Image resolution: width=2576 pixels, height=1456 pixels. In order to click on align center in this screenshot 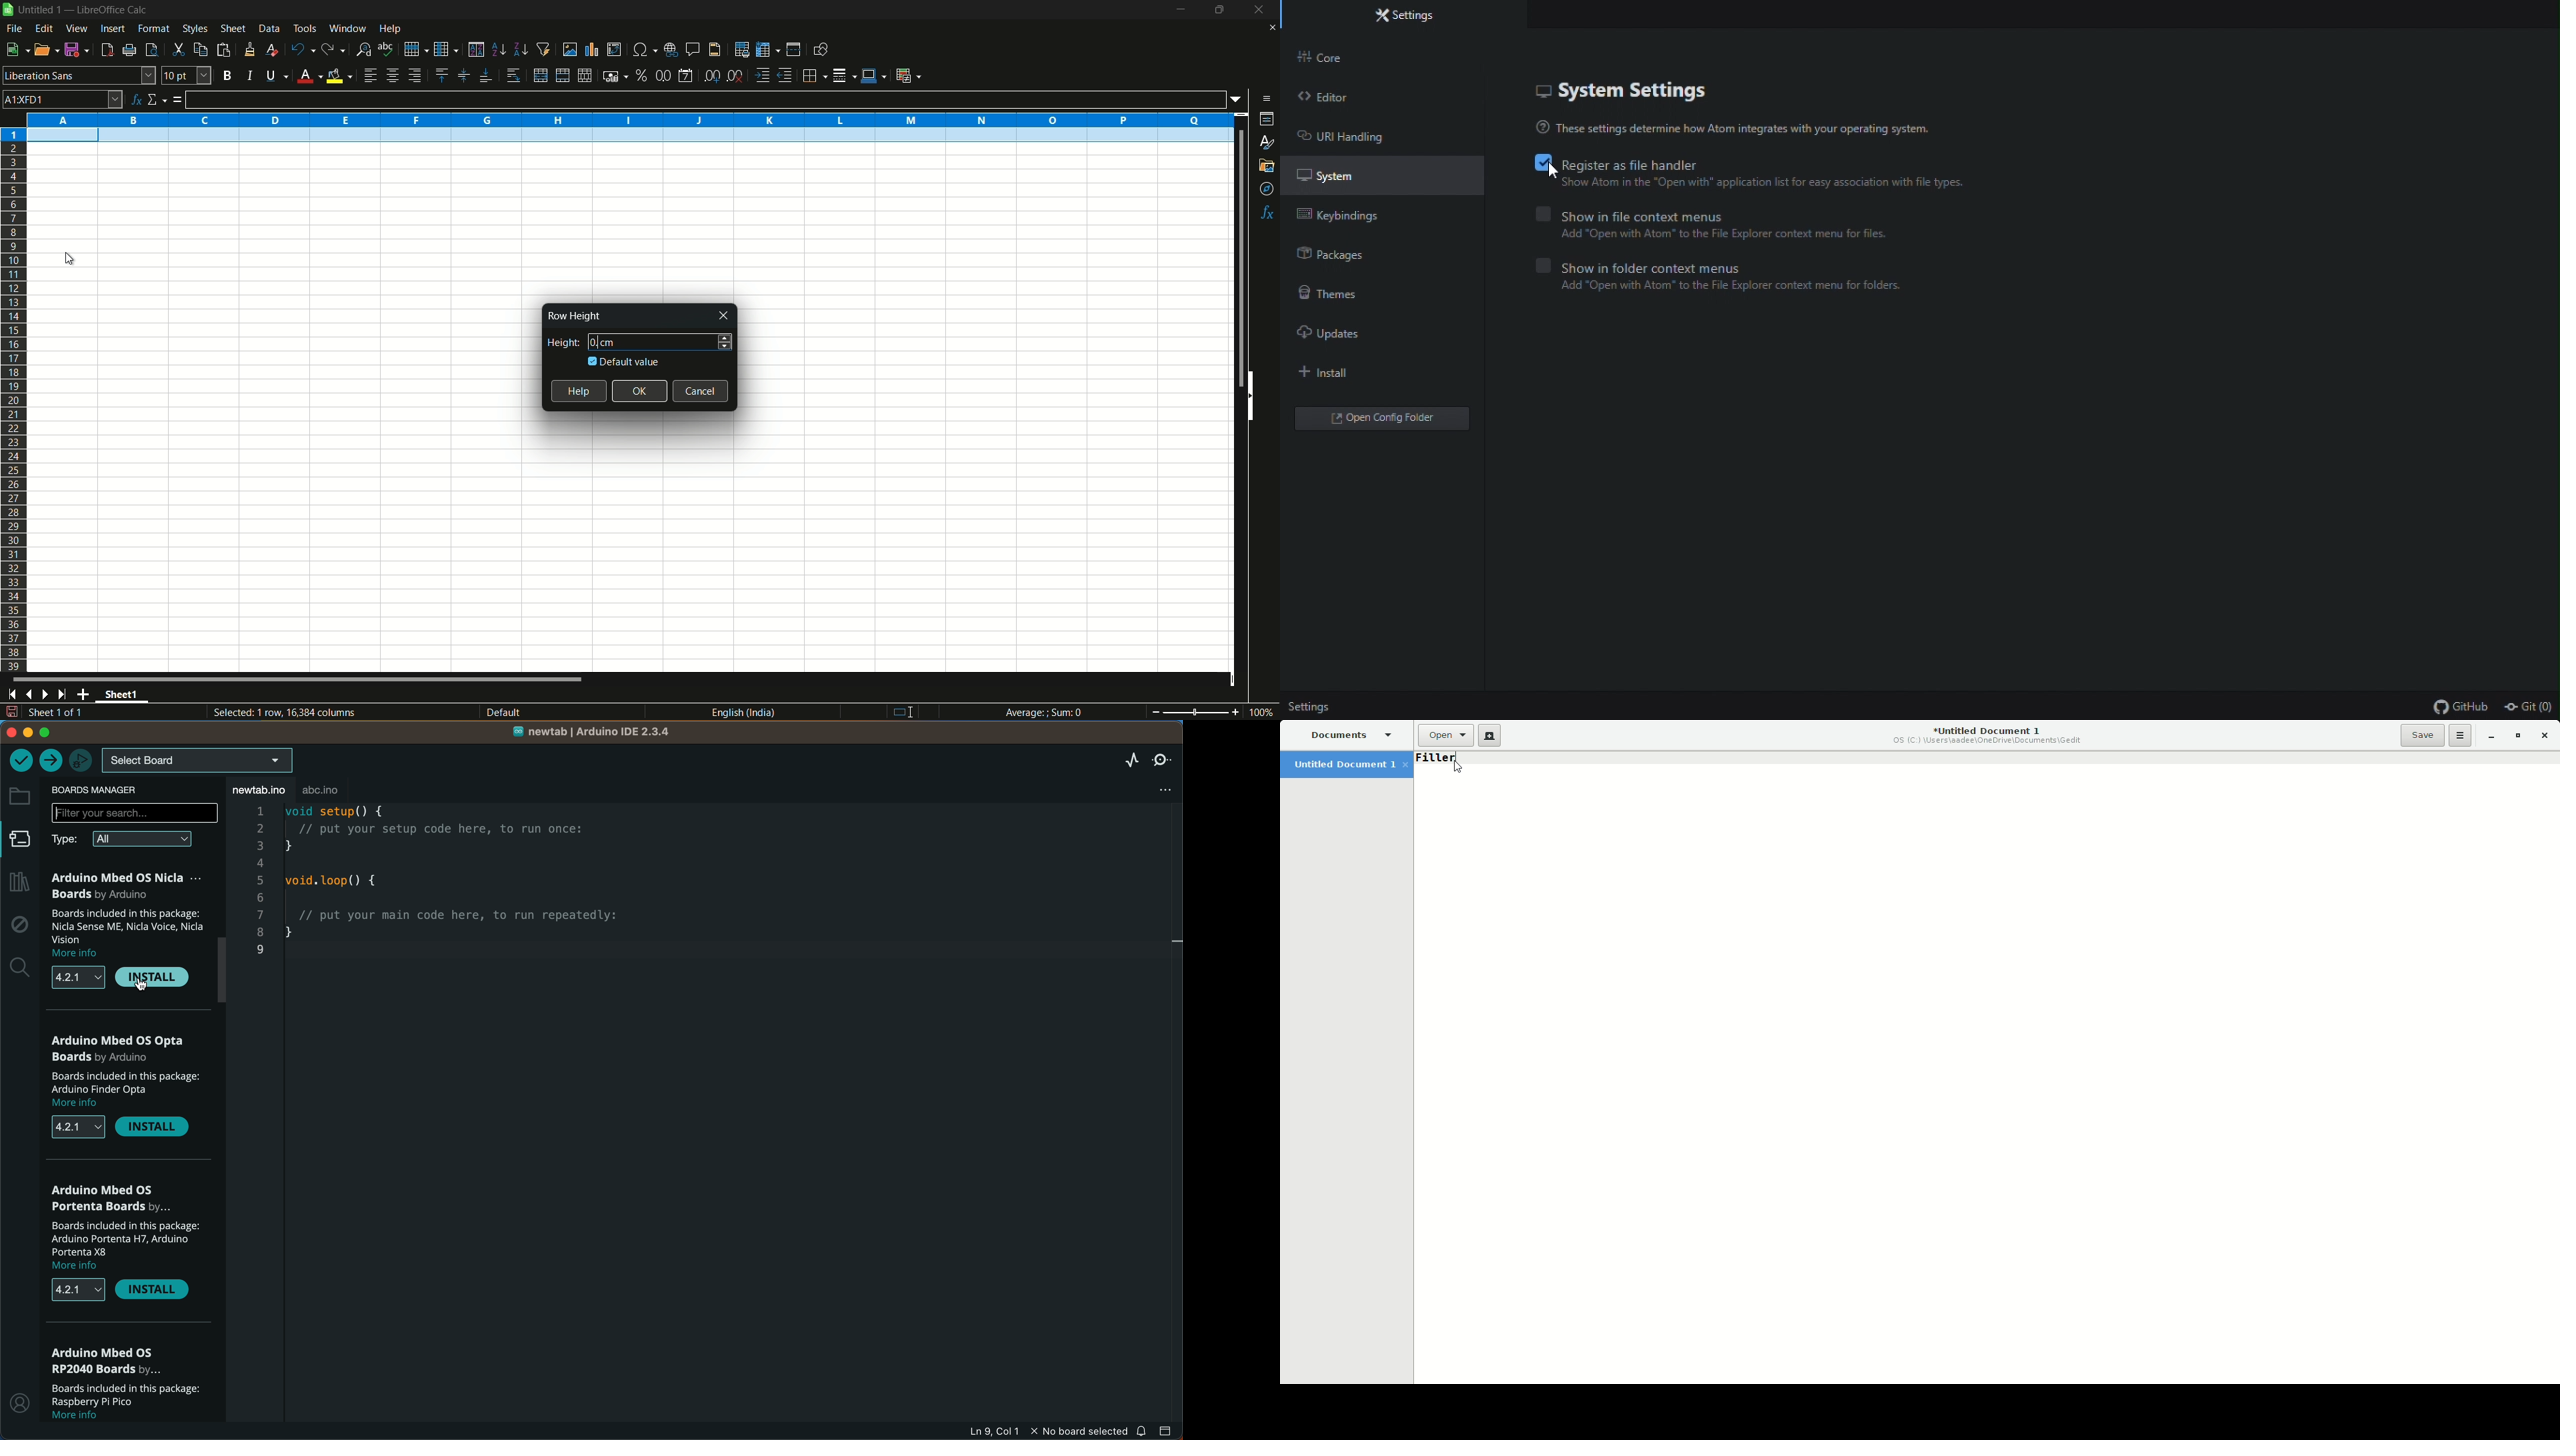, I will do `click(392, 76)`.